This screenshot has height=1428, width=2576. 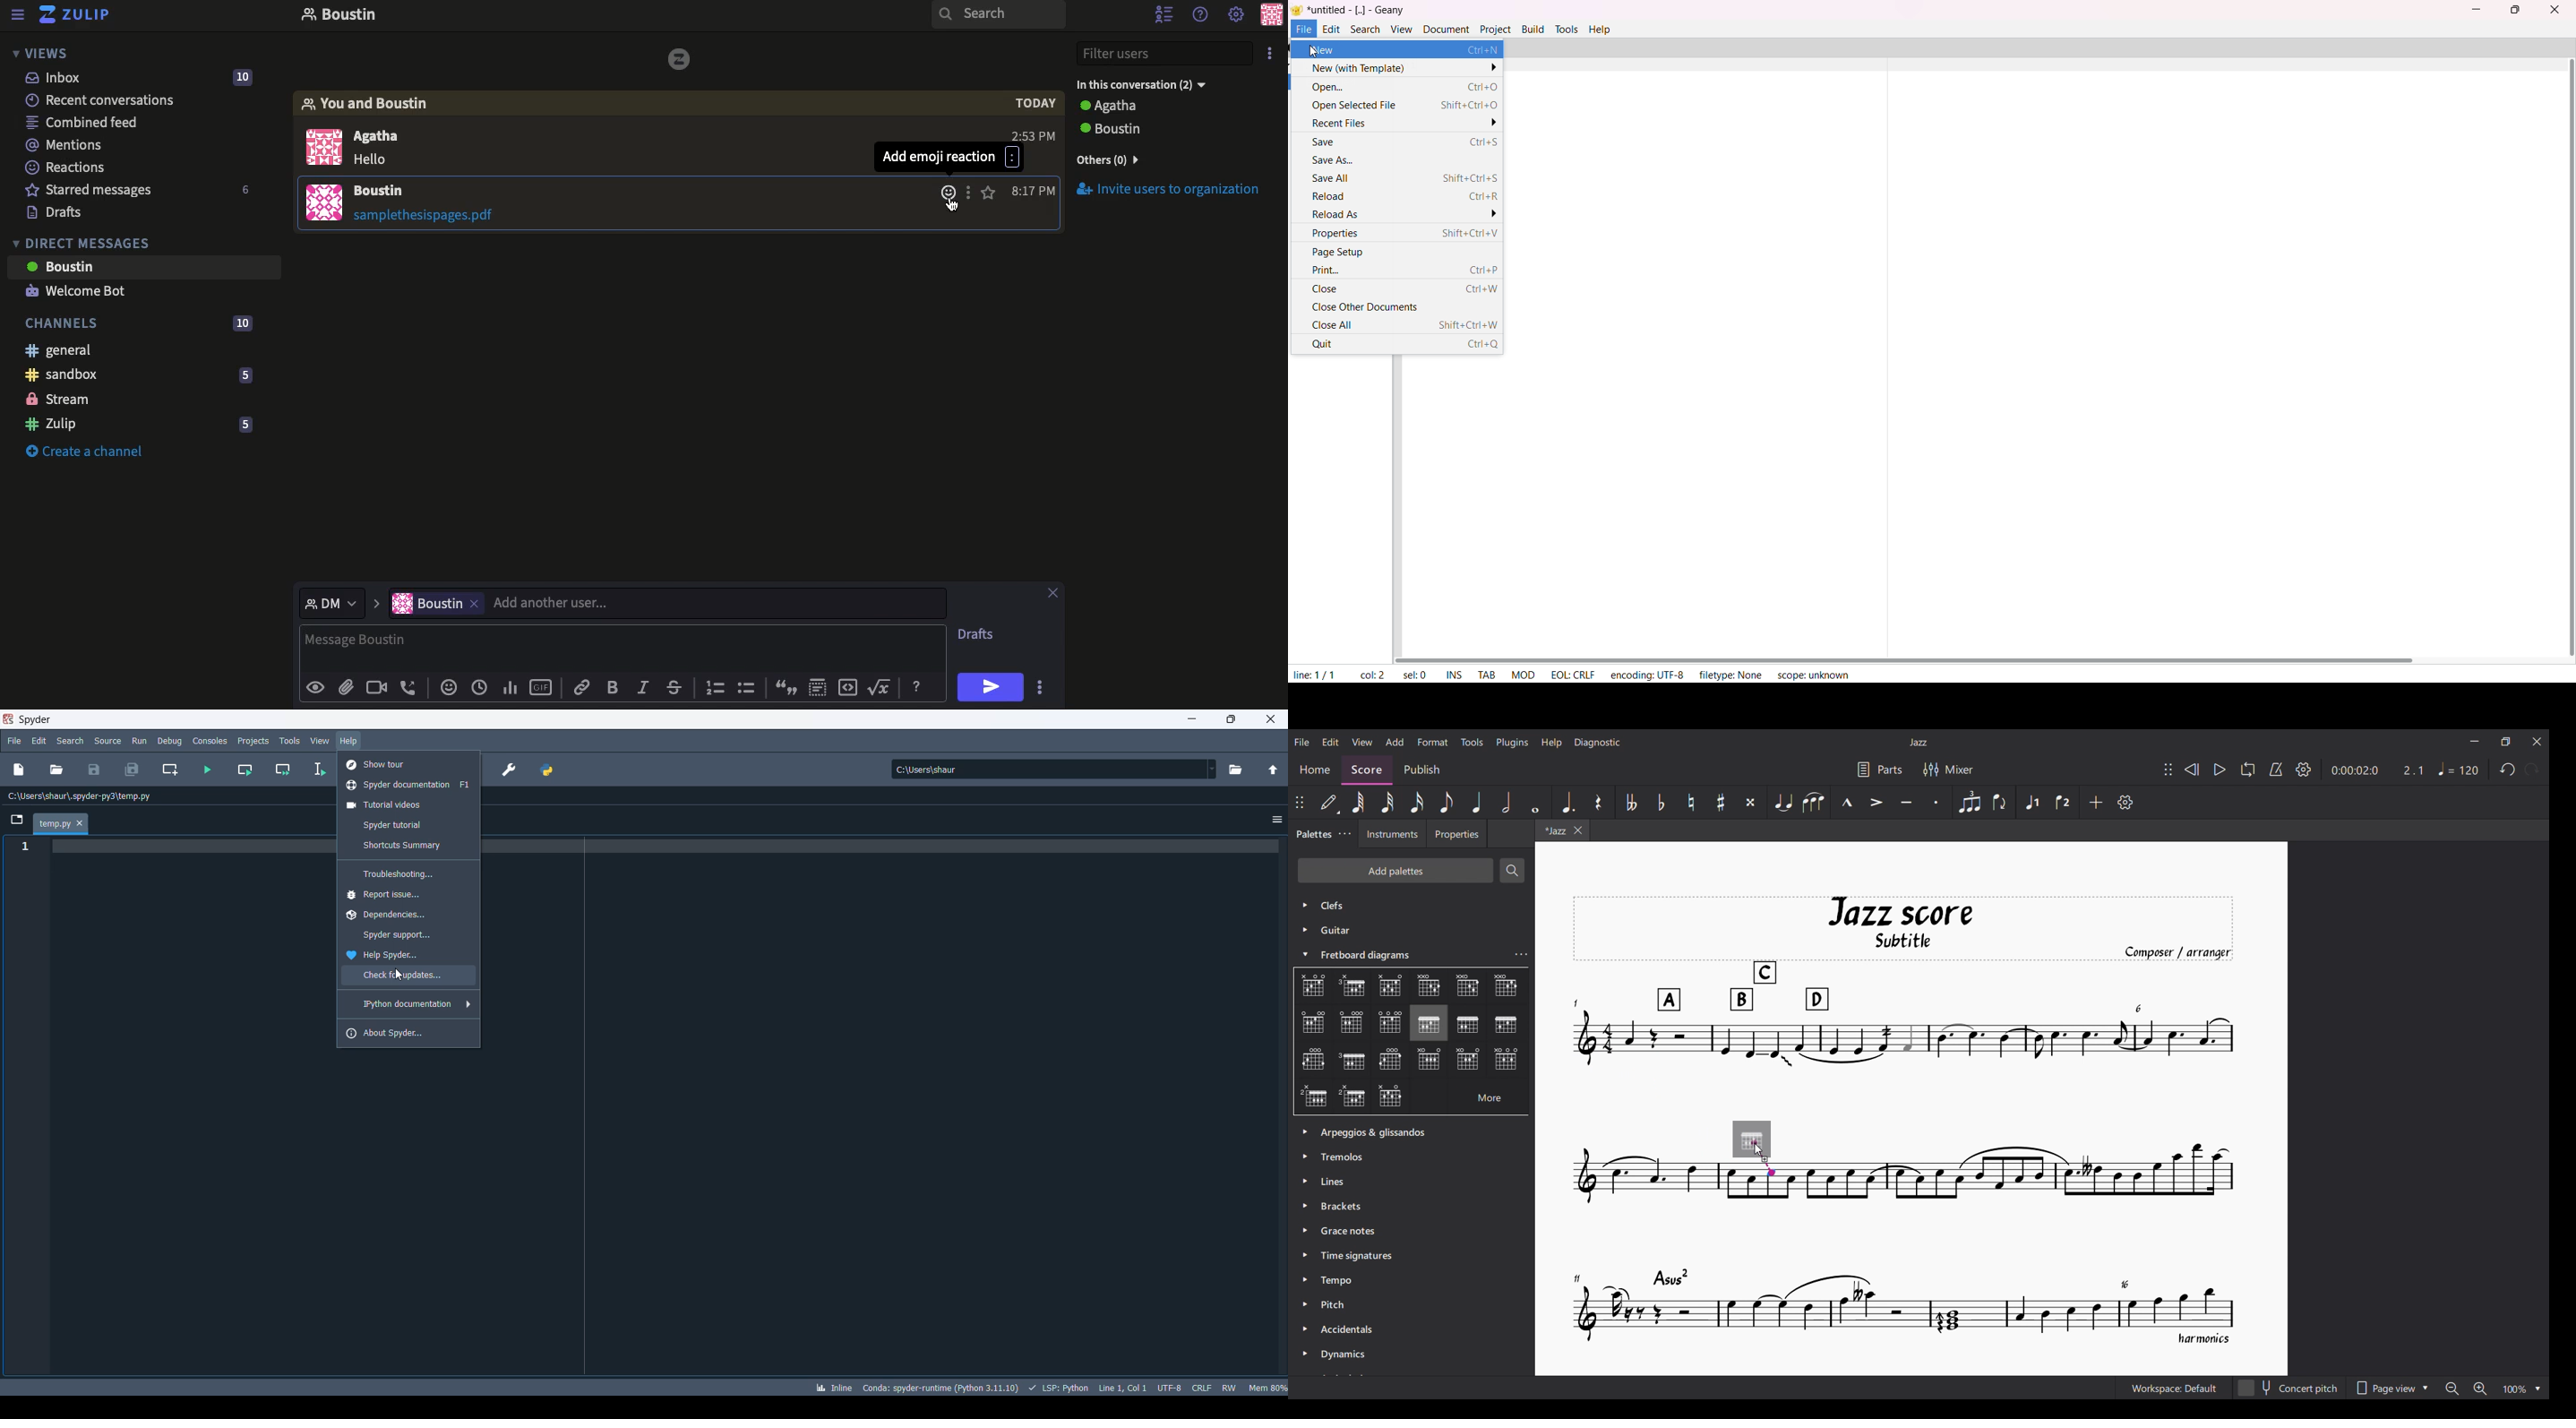 What do you see at coordinates (374, 686) in the screenshot?
I see `Video` at bounding box center [374, 686].